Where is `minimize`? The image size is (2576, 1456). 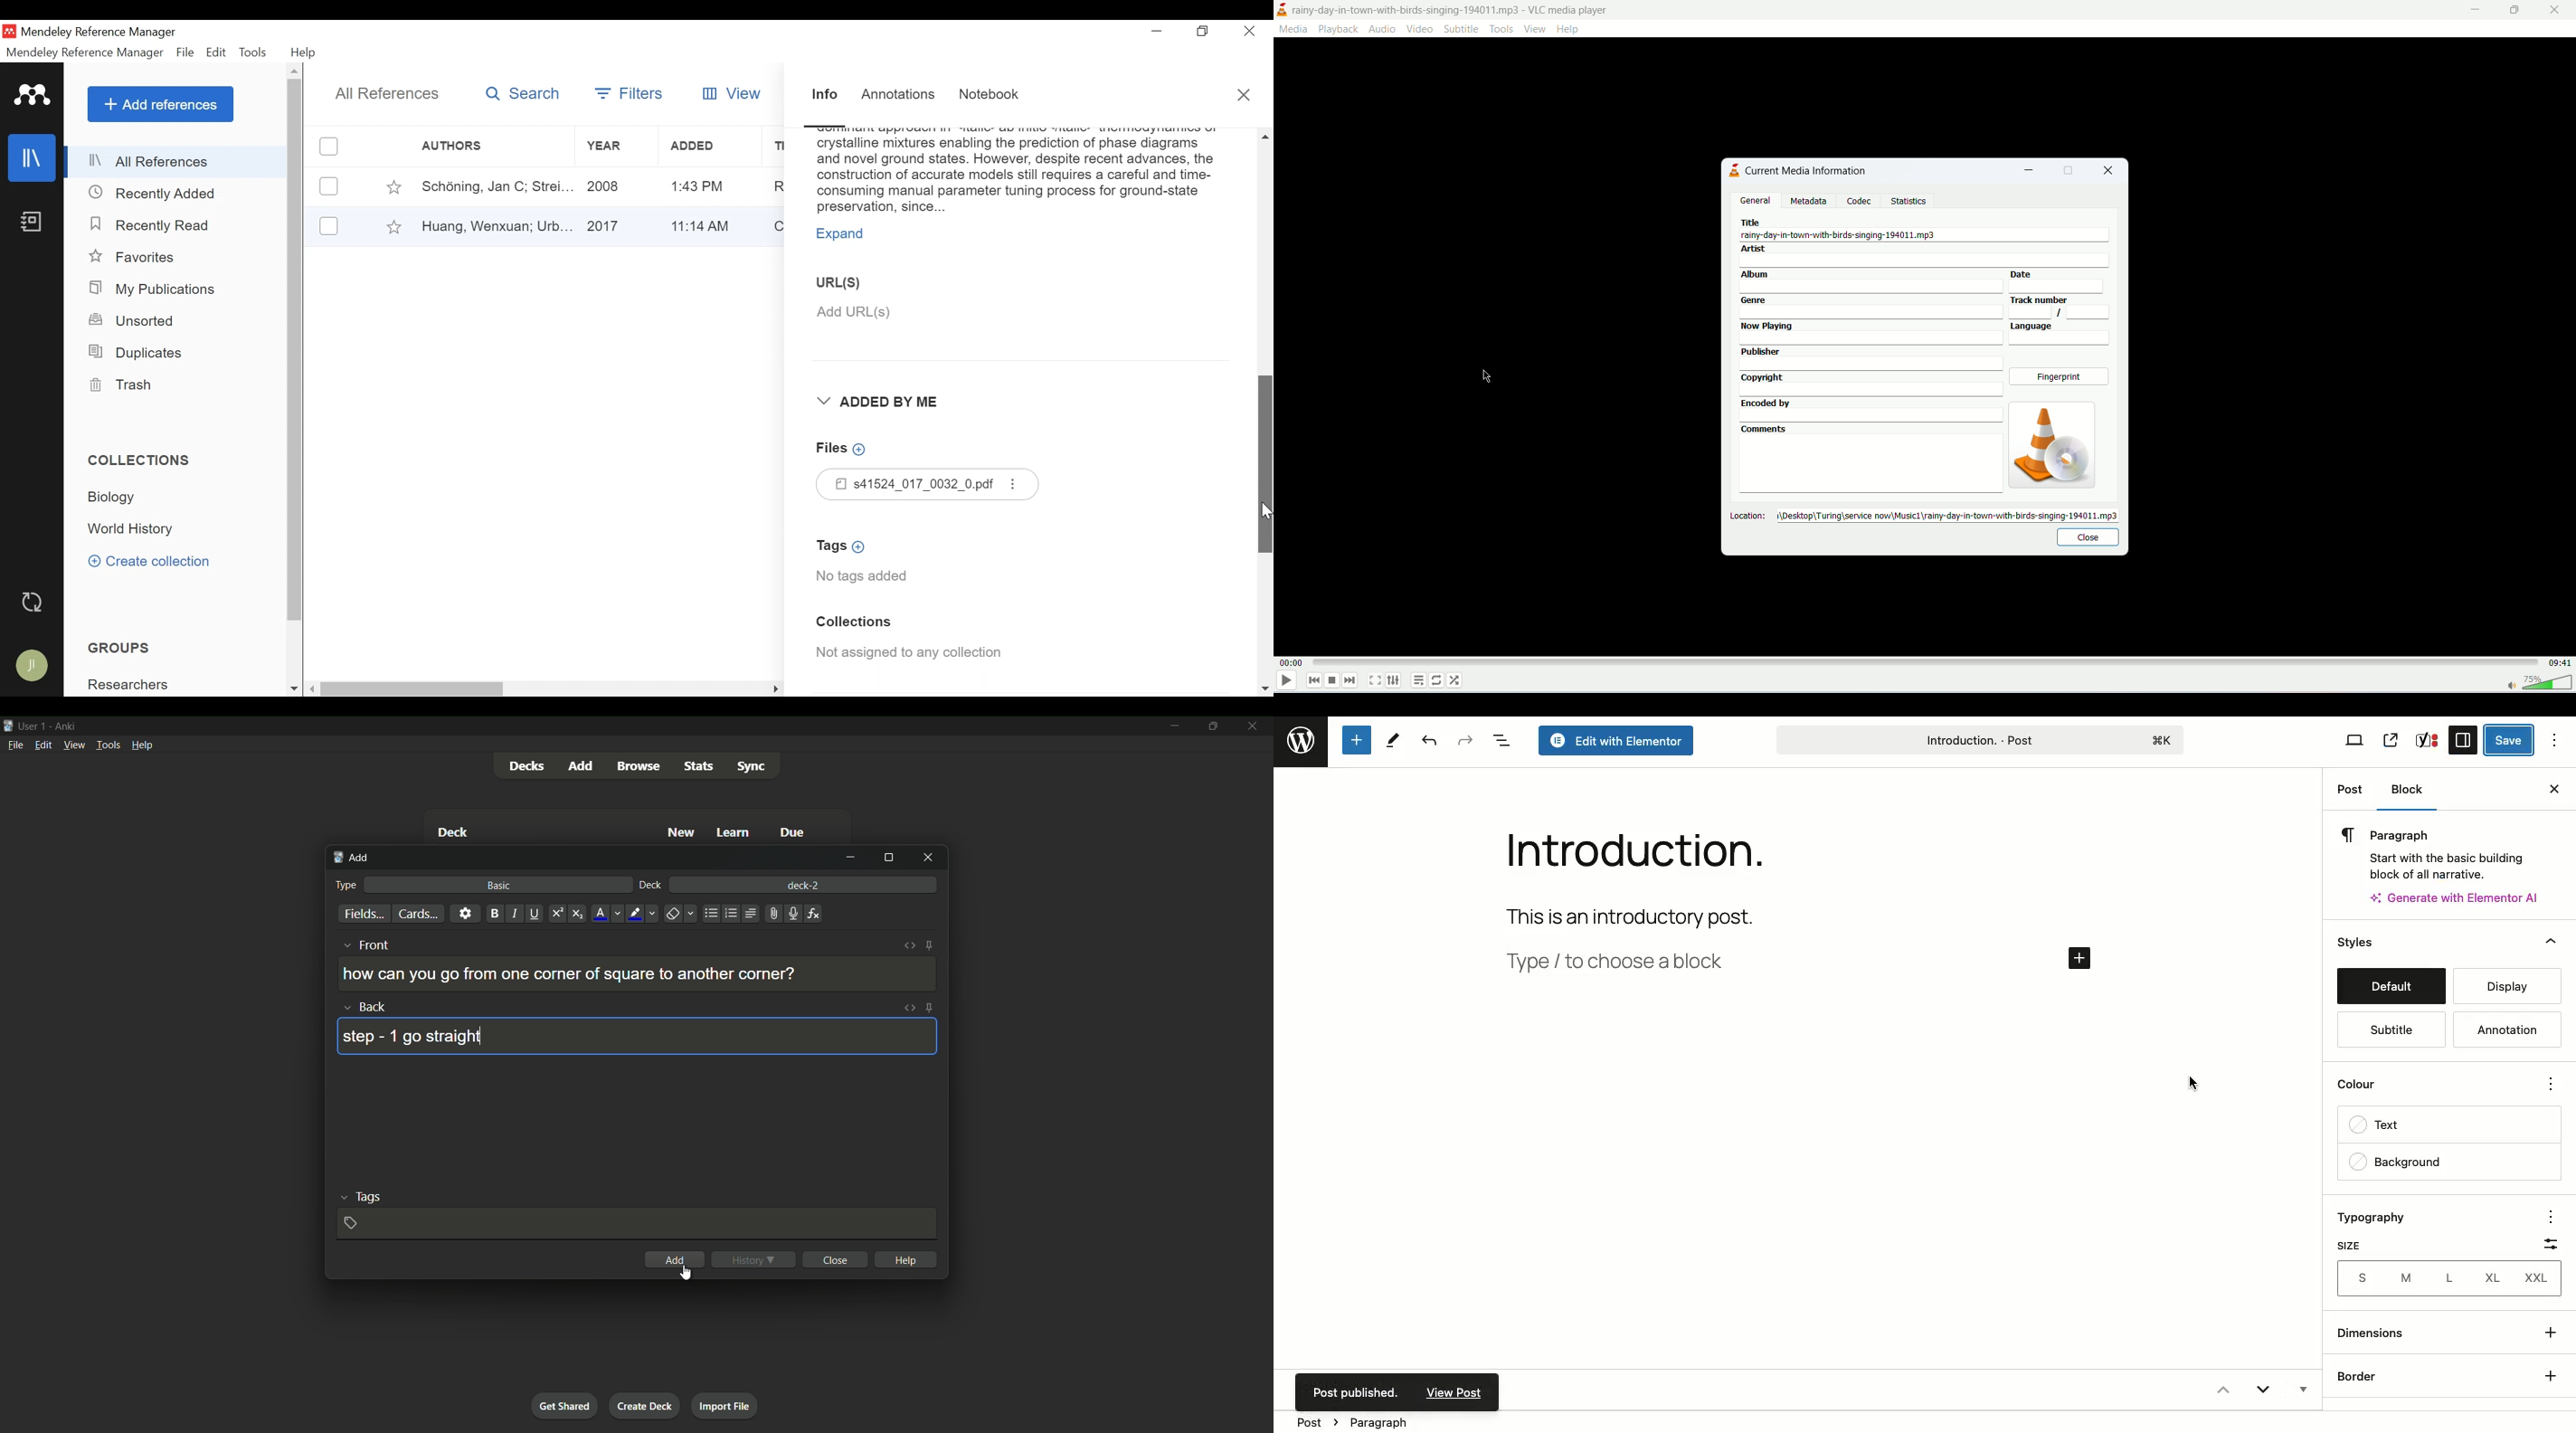 minimize is located at coordinates (1157, 31).